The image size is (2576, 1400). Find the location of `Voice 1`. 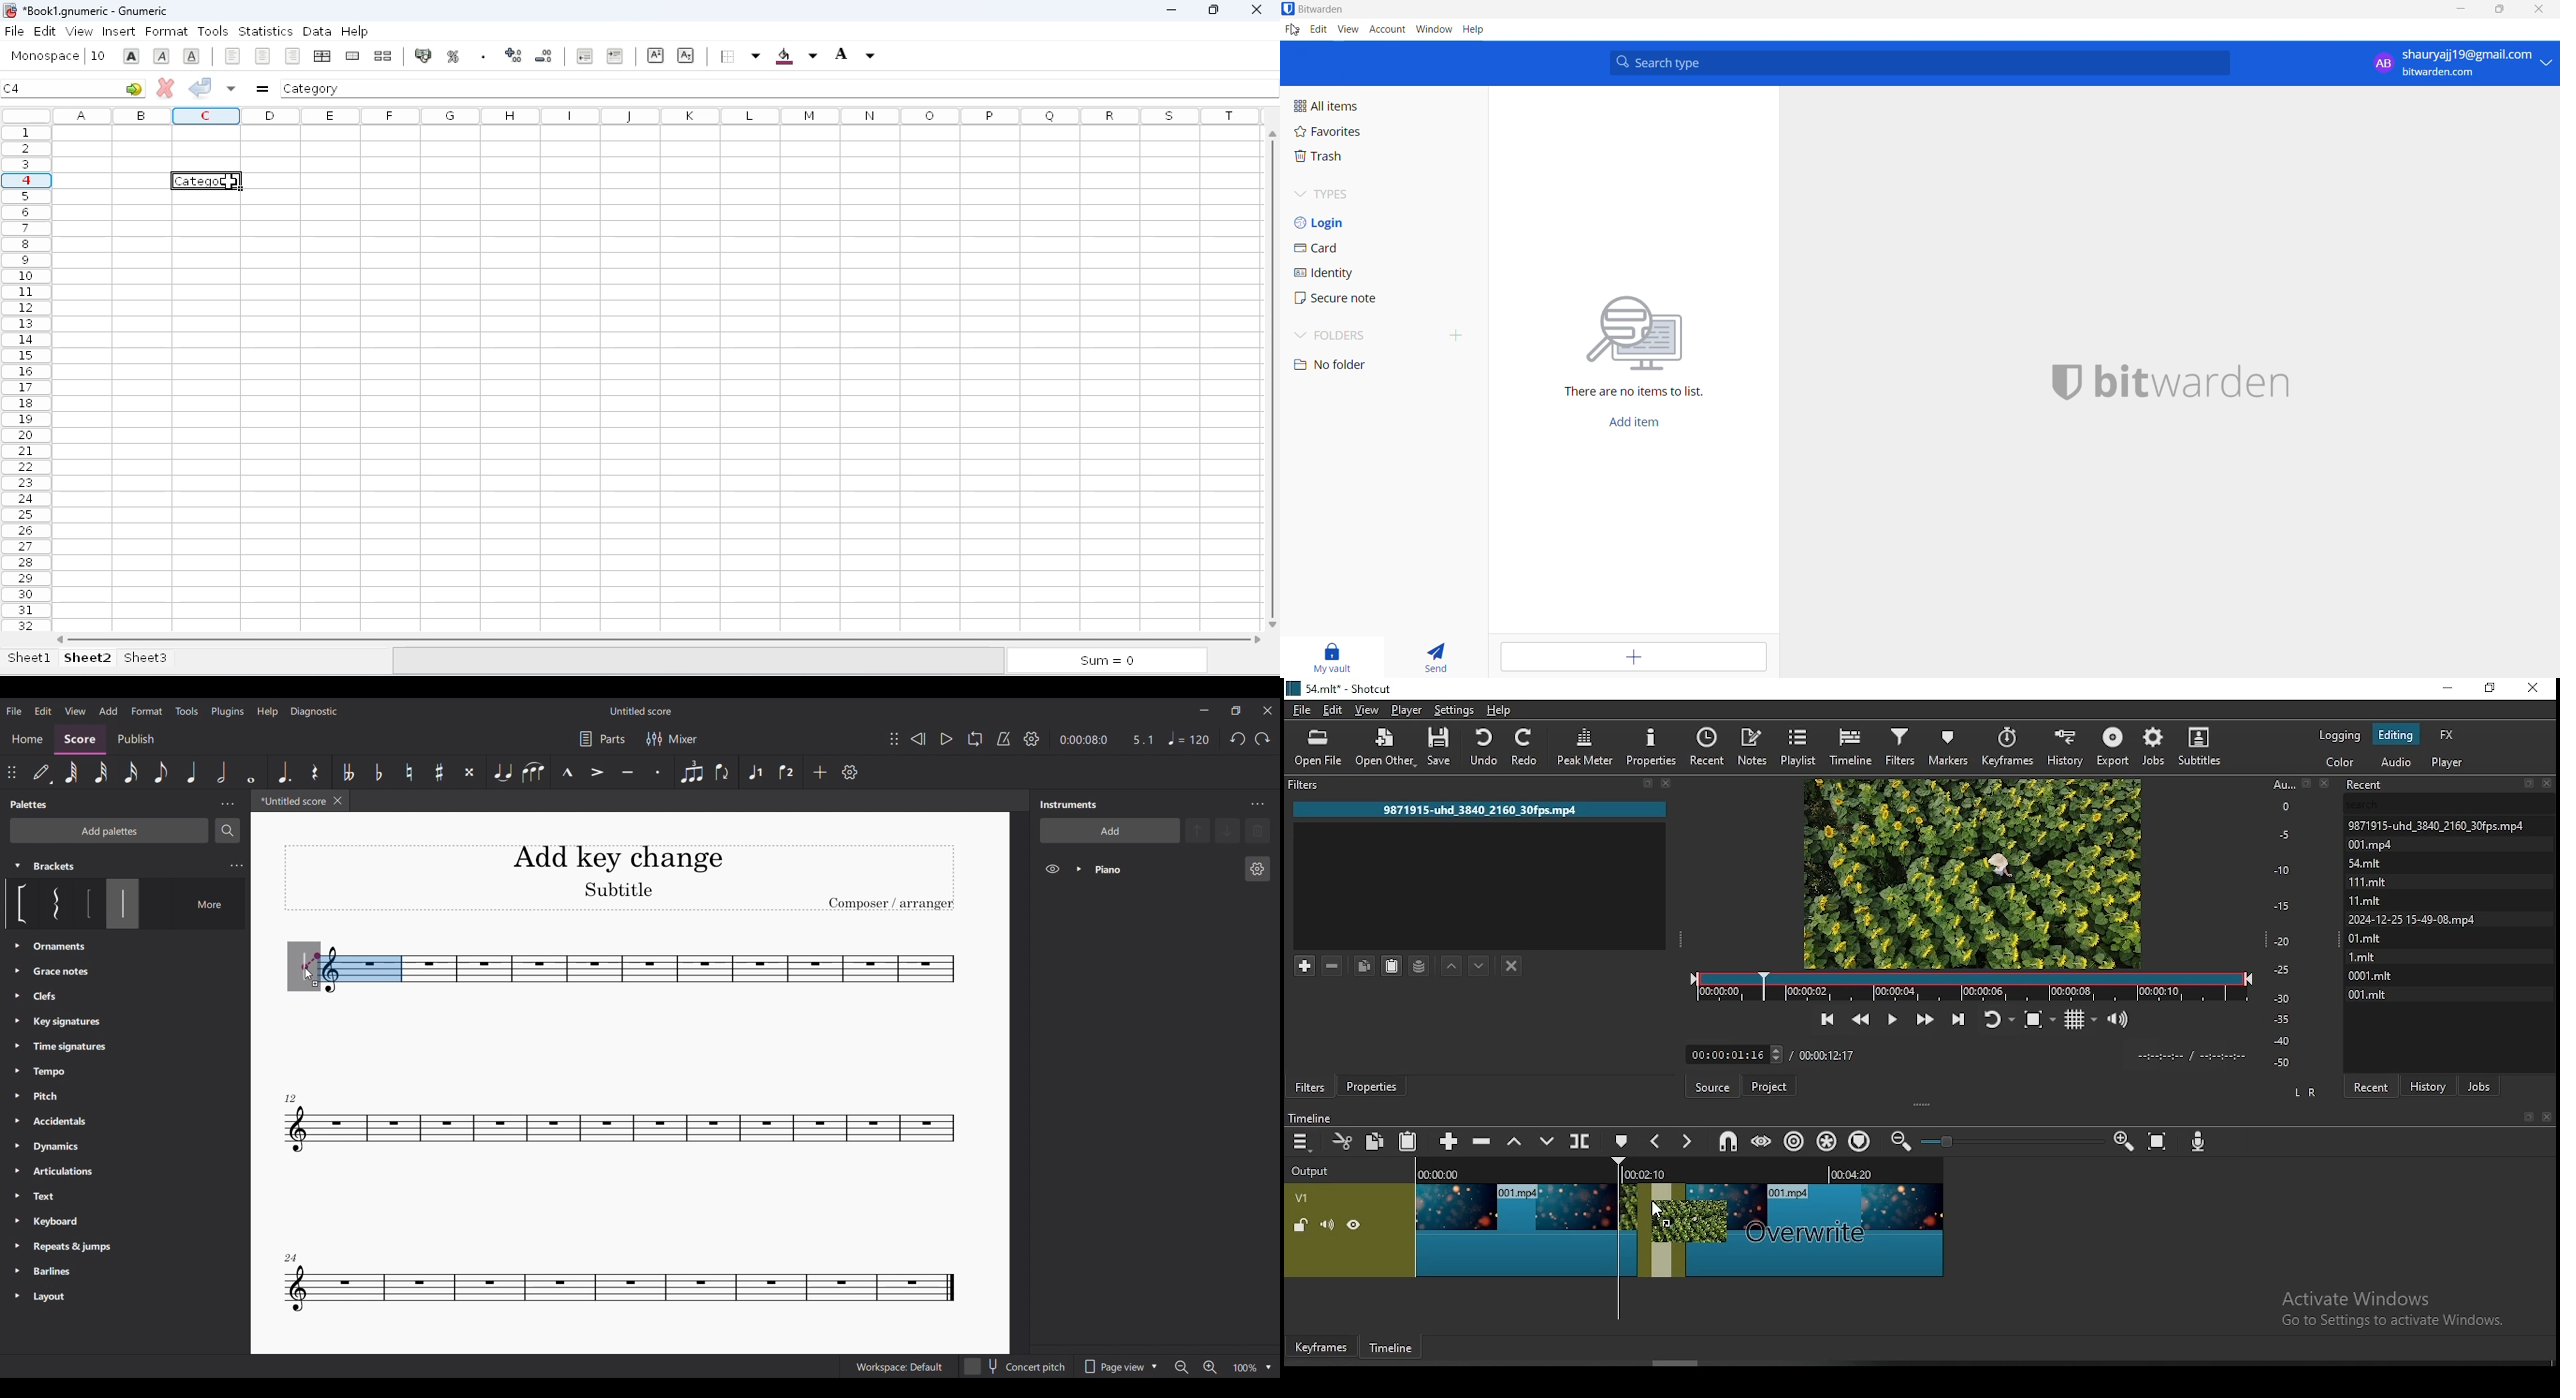

Voice 1 is located at coordinates (755, 773).